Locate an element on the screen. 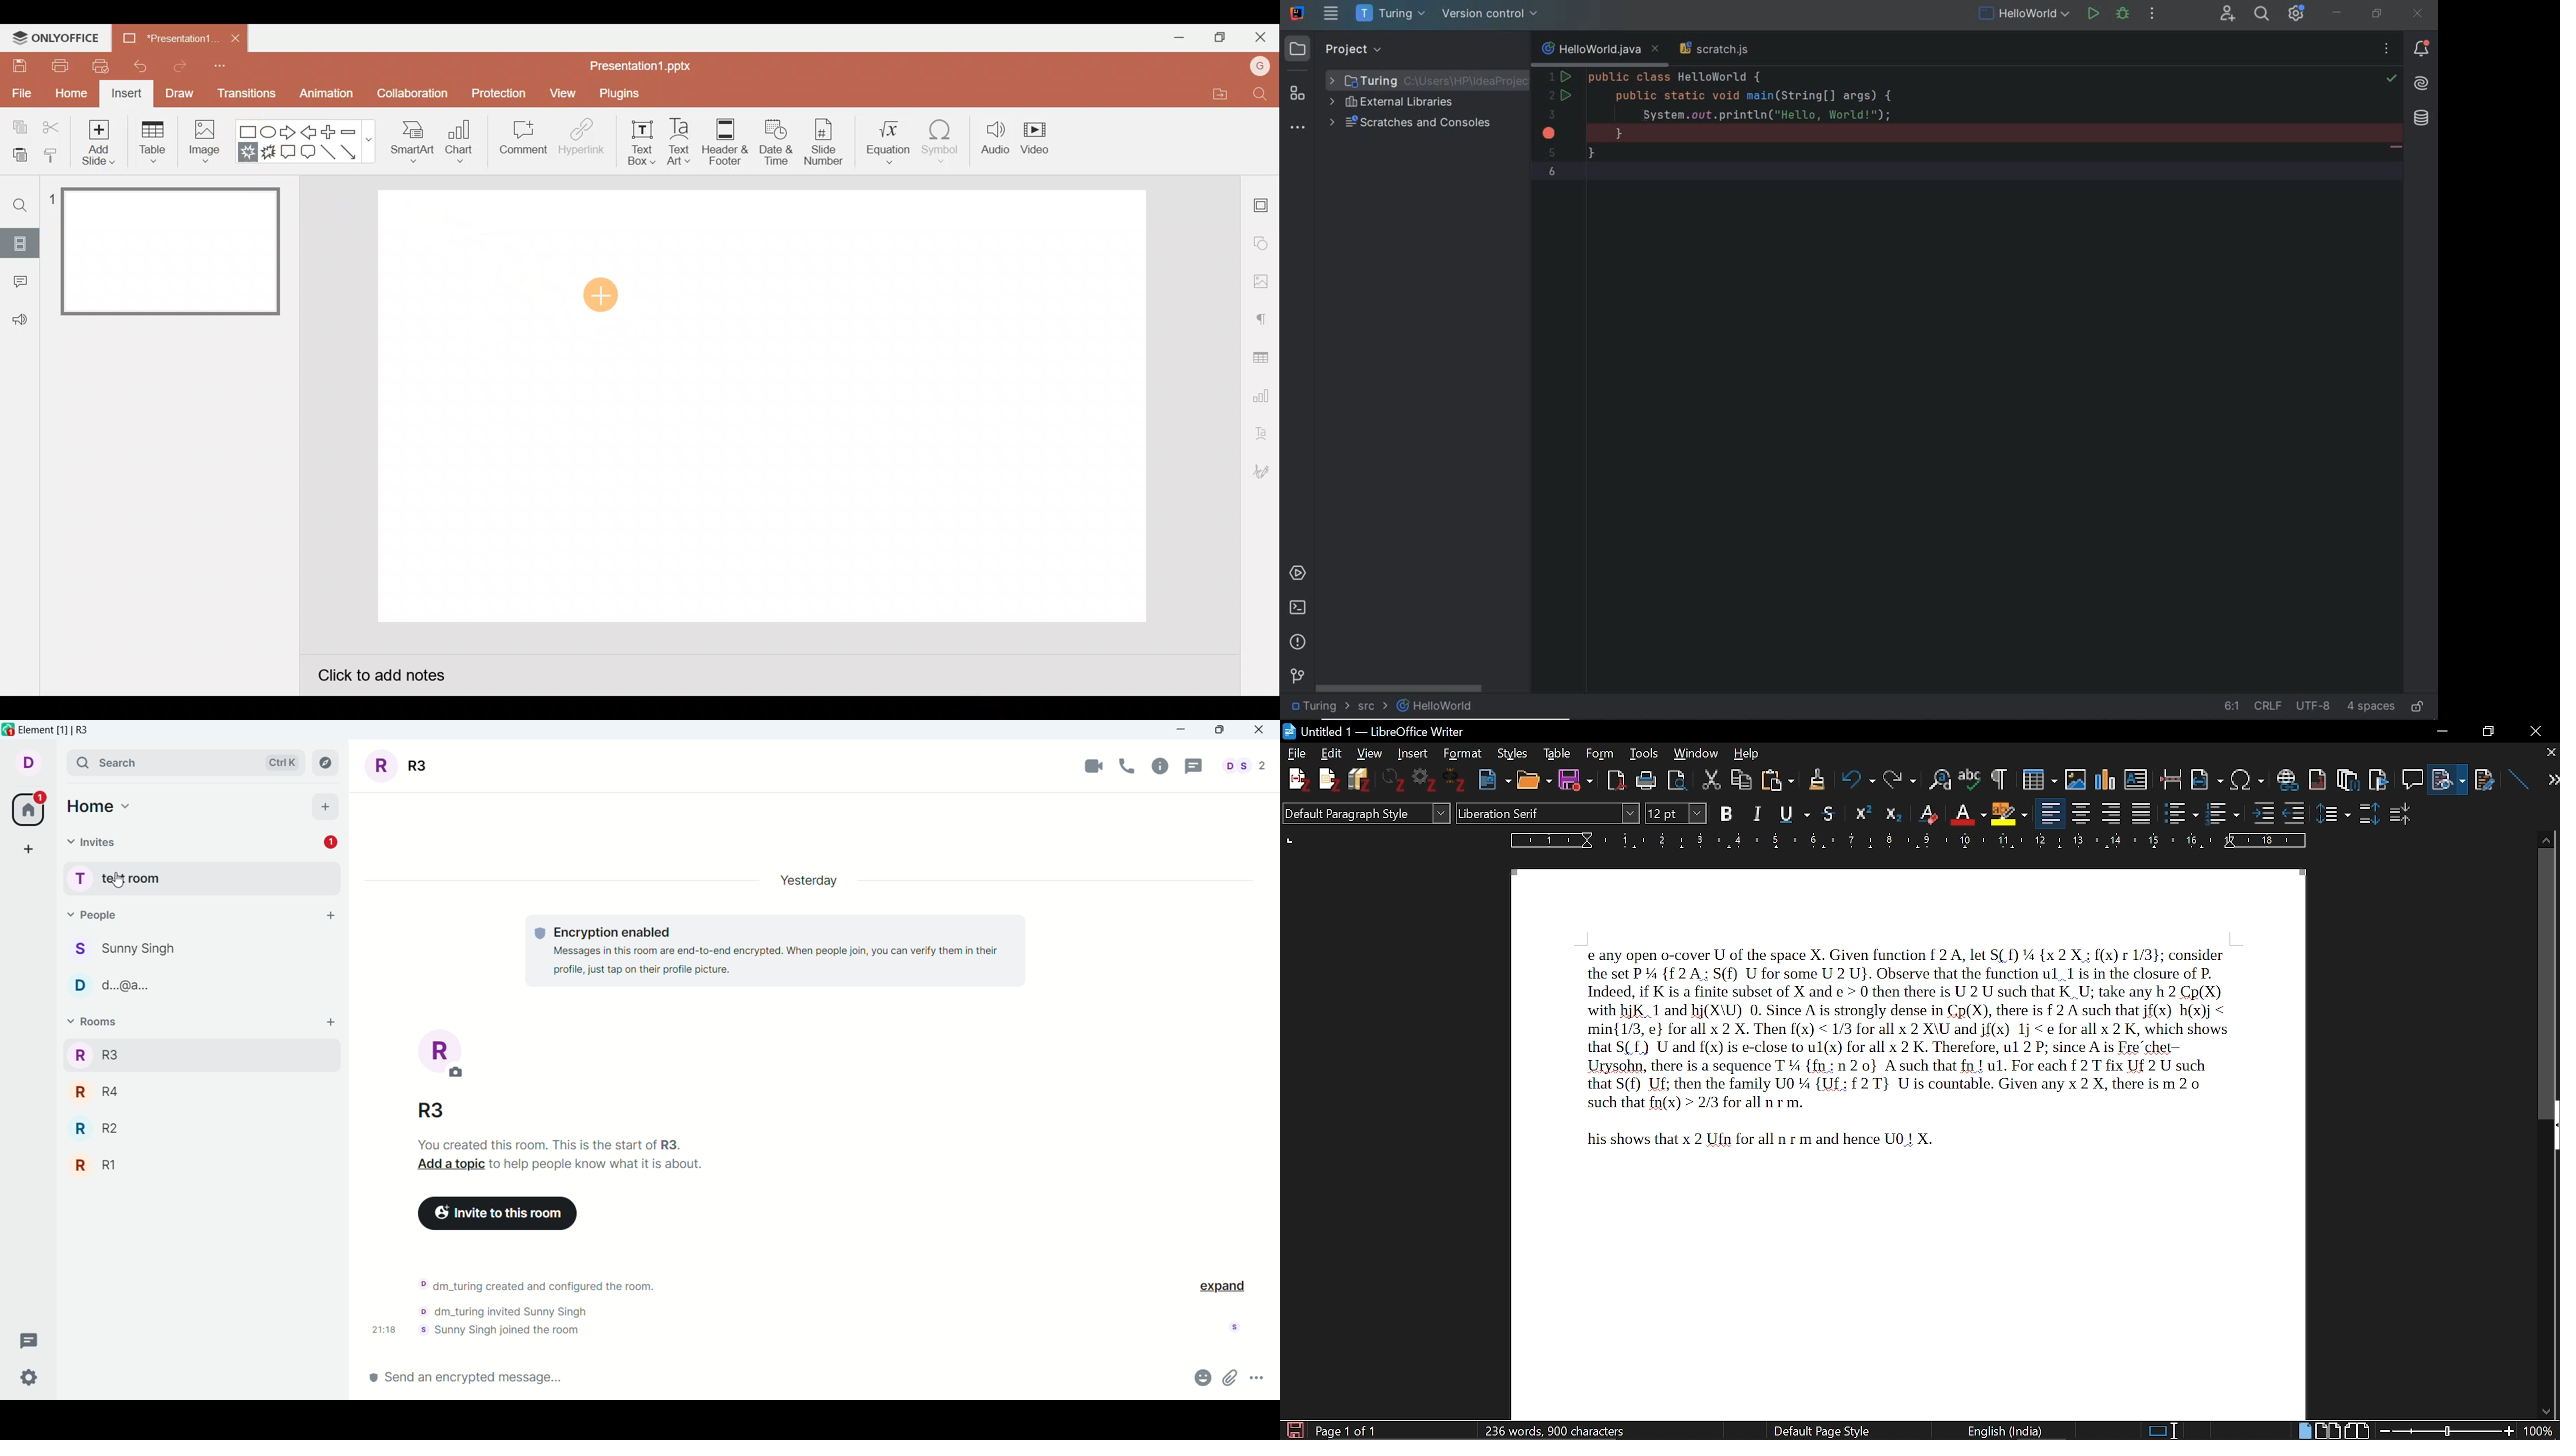 The height and width of the screenshot is (1456, 2576). Slide settings is located at coordinates (1263, 201).